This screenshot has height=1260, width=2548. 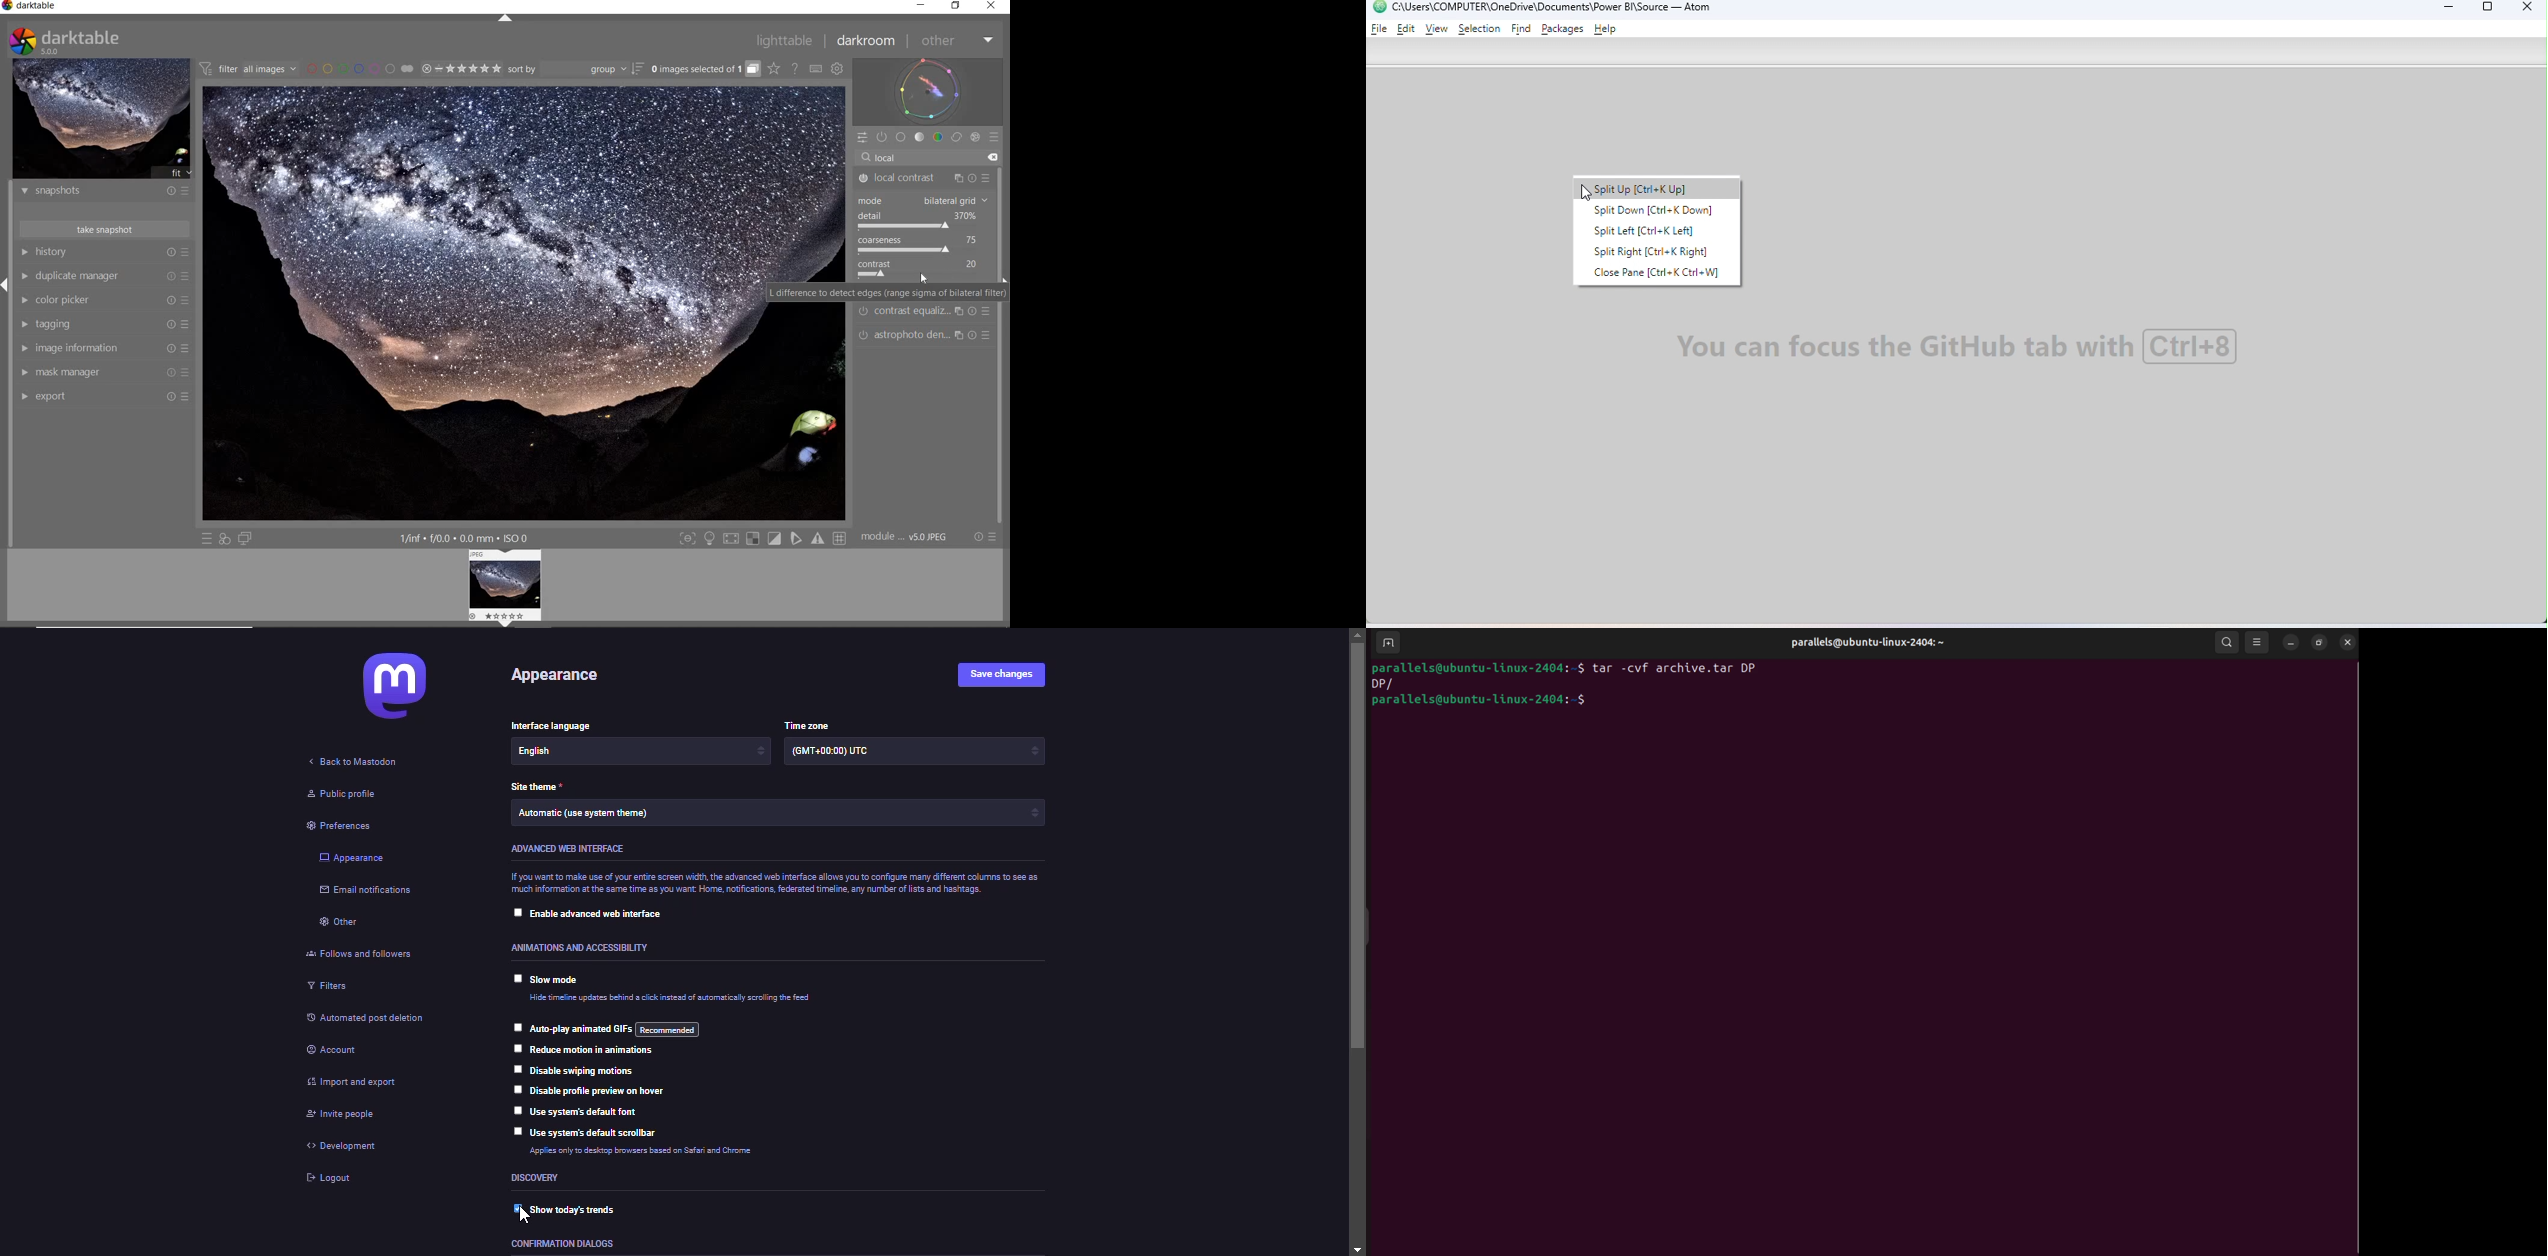 I want to click on coarseness slider, so click(x=904, y=250).